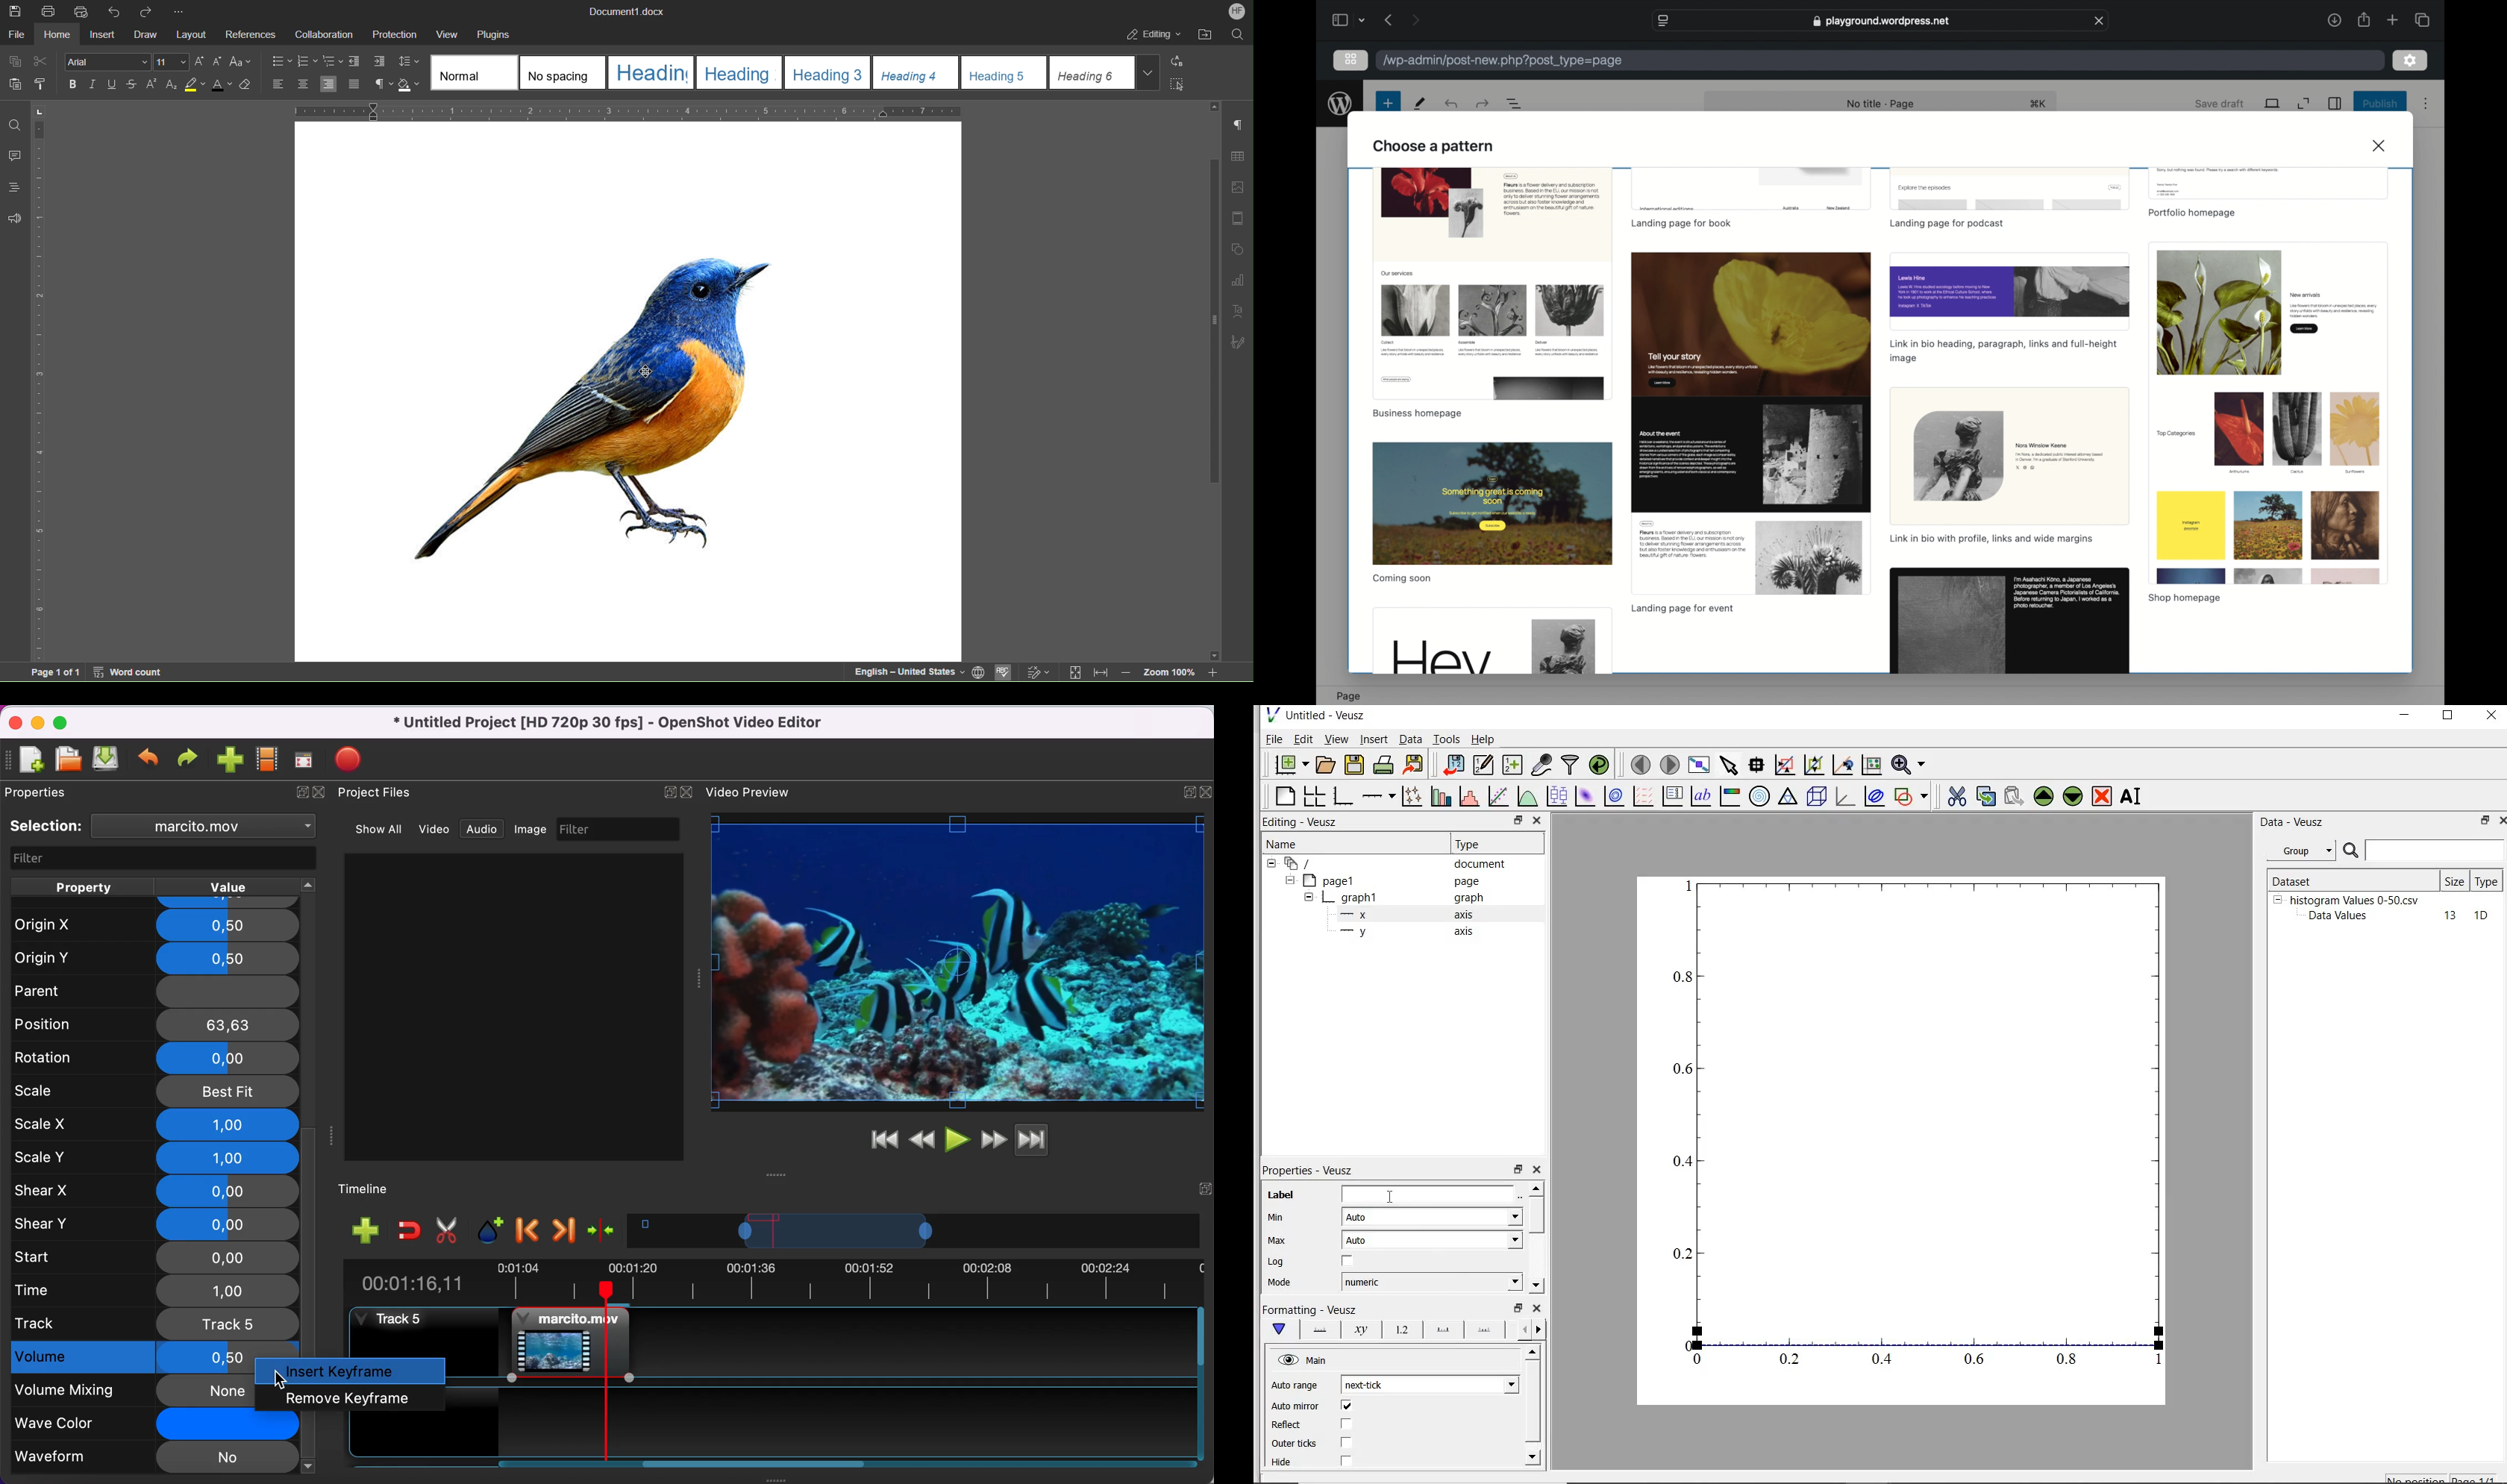  I want to click on selection, so click(48, 826).